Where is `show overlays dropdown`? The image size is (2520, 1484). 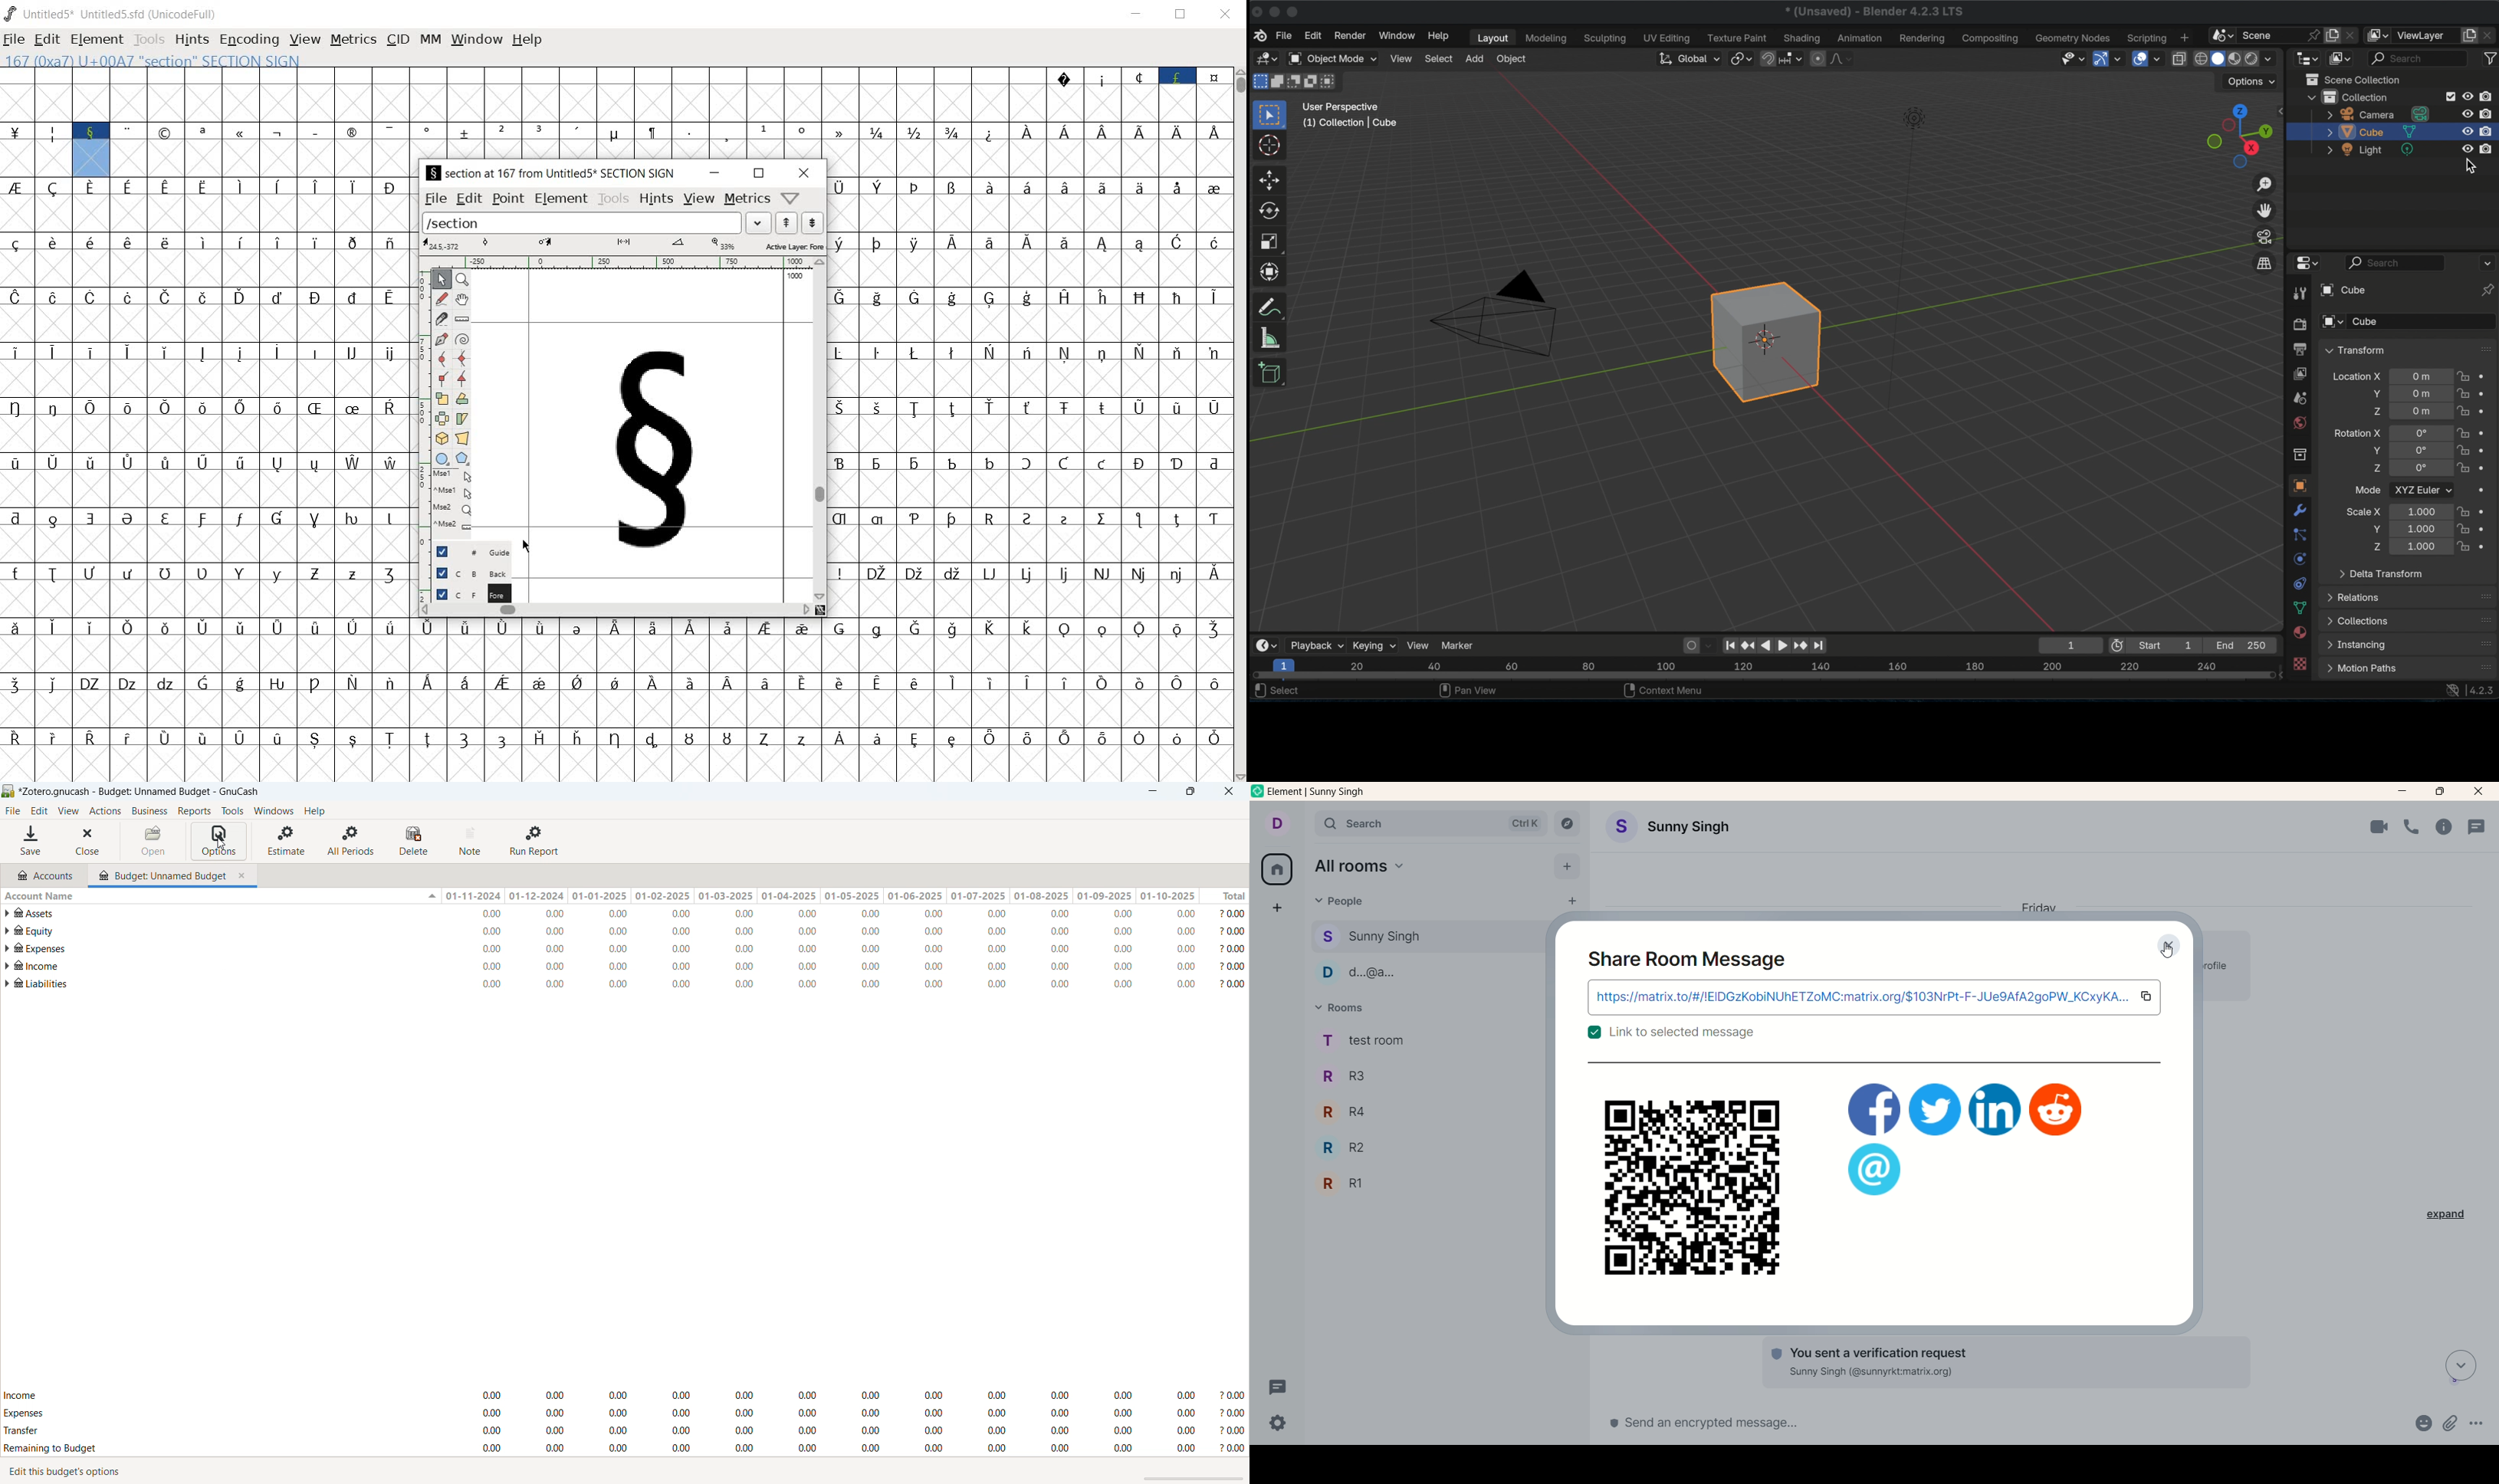 show overlays dropdown is located at coordinates (2148, 57).